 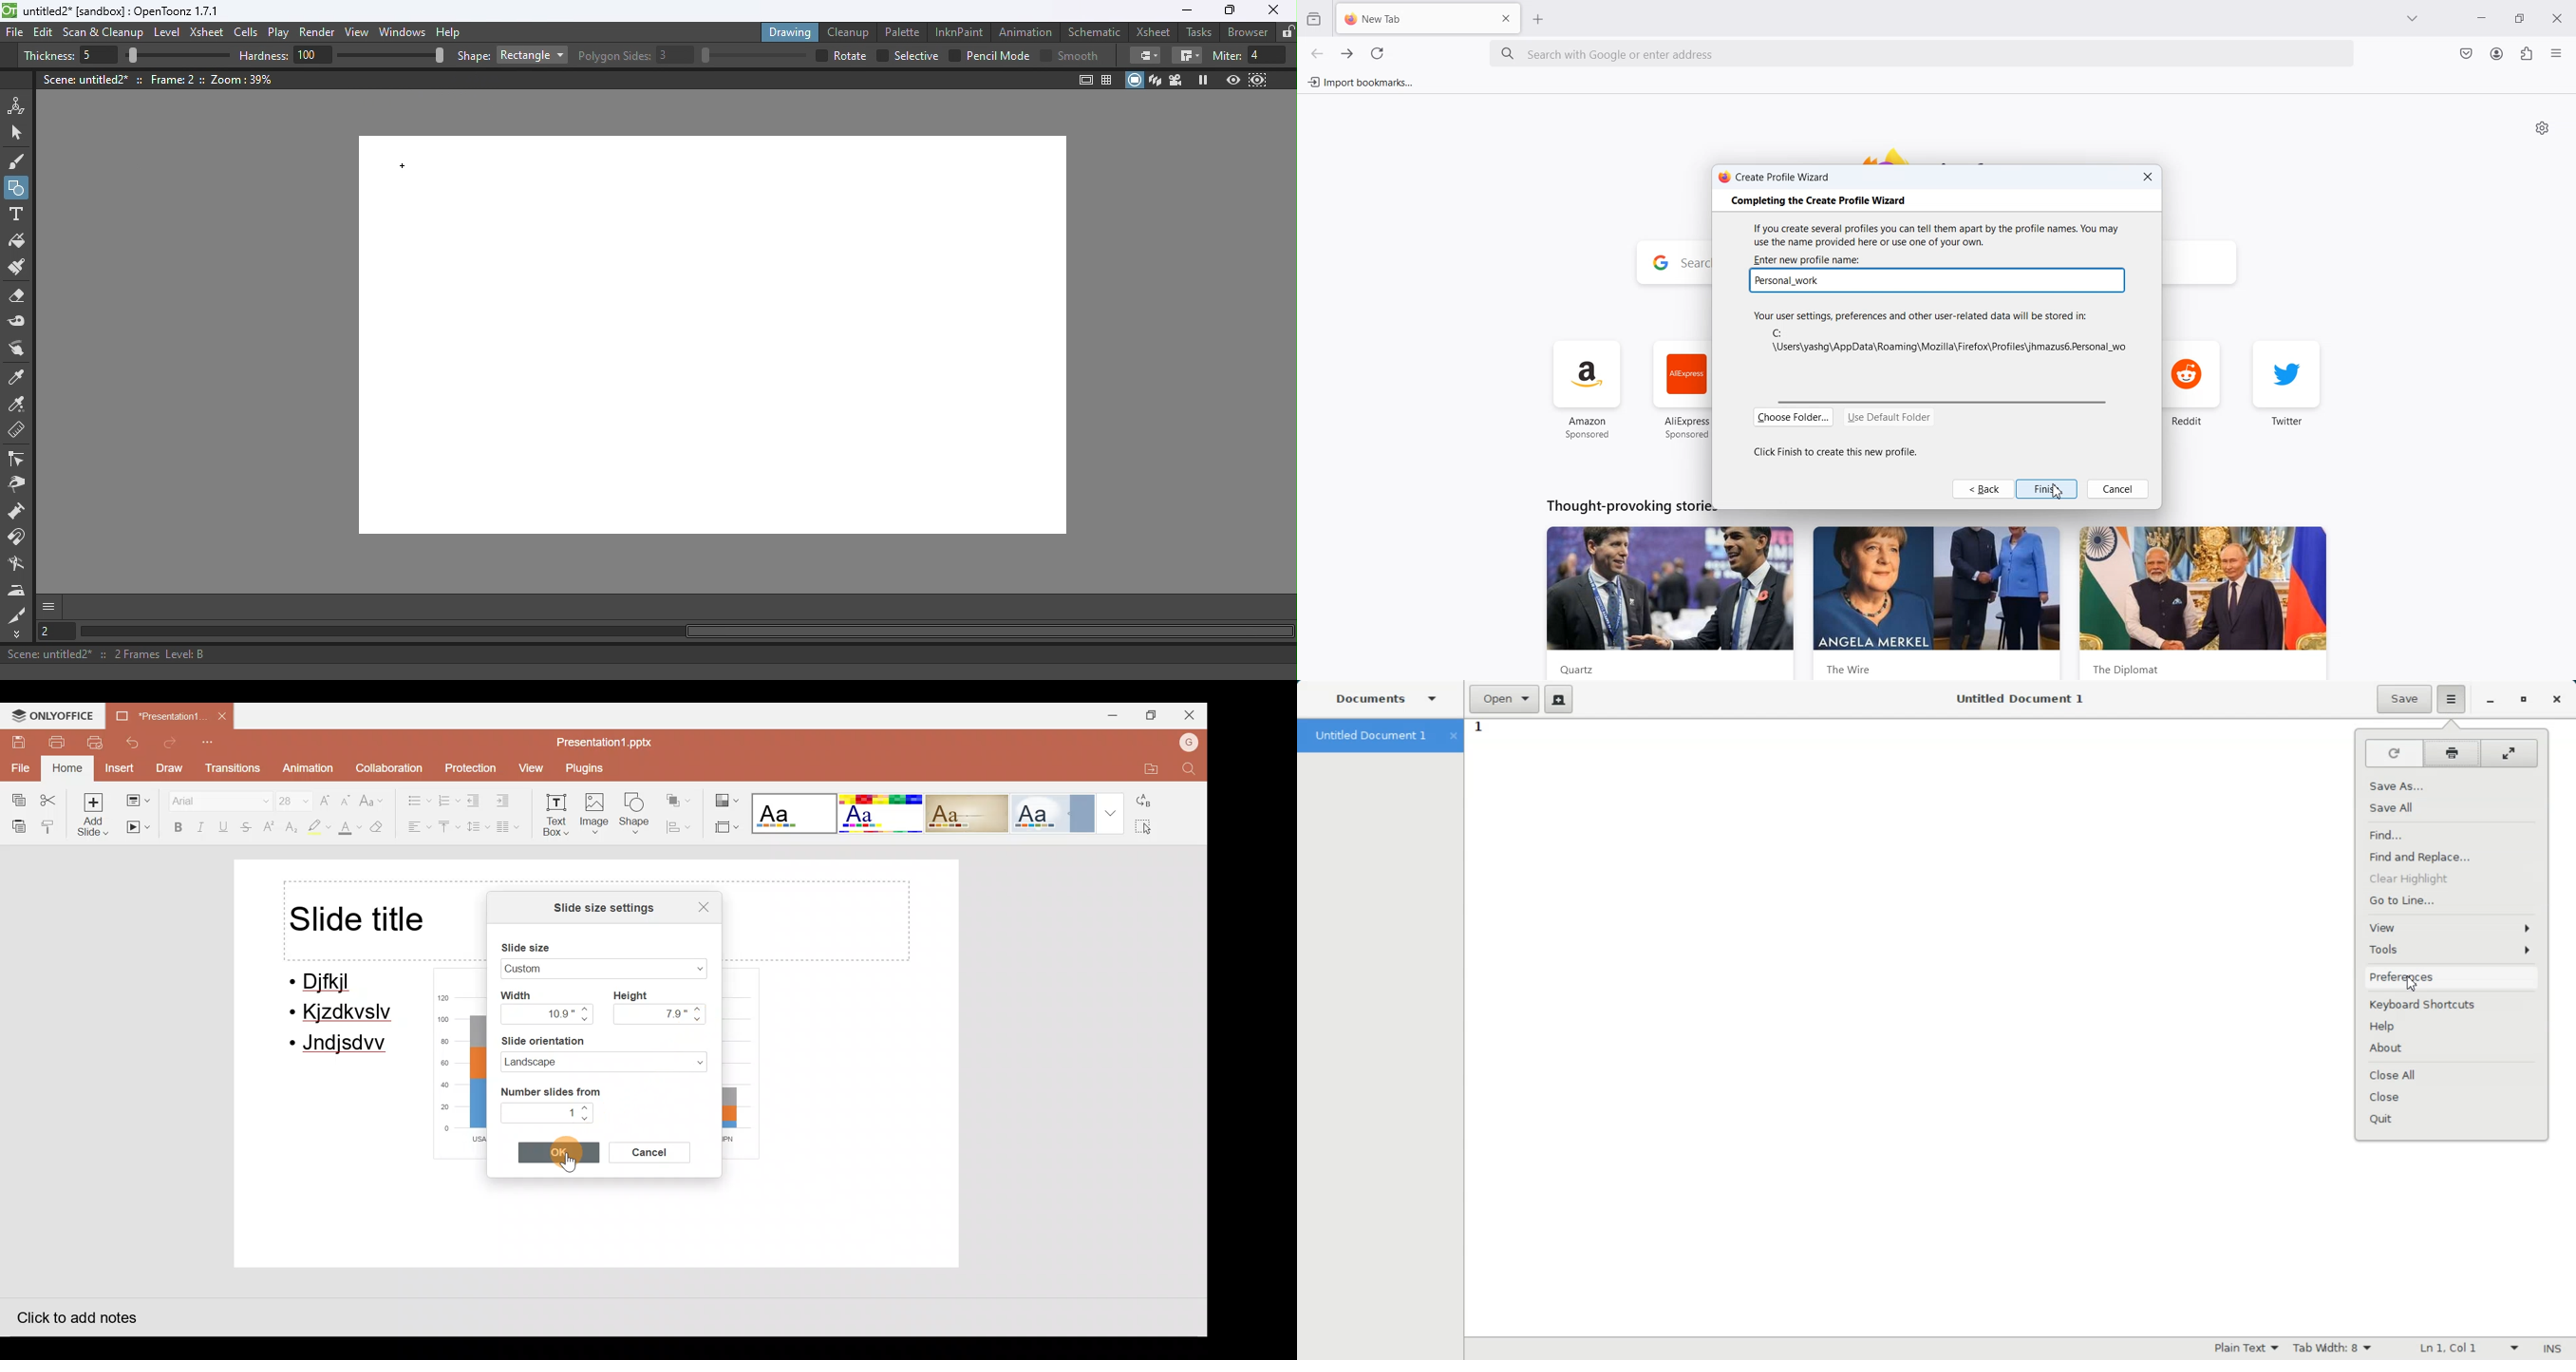 I want to click on Font size, so click(x=287, y=798).